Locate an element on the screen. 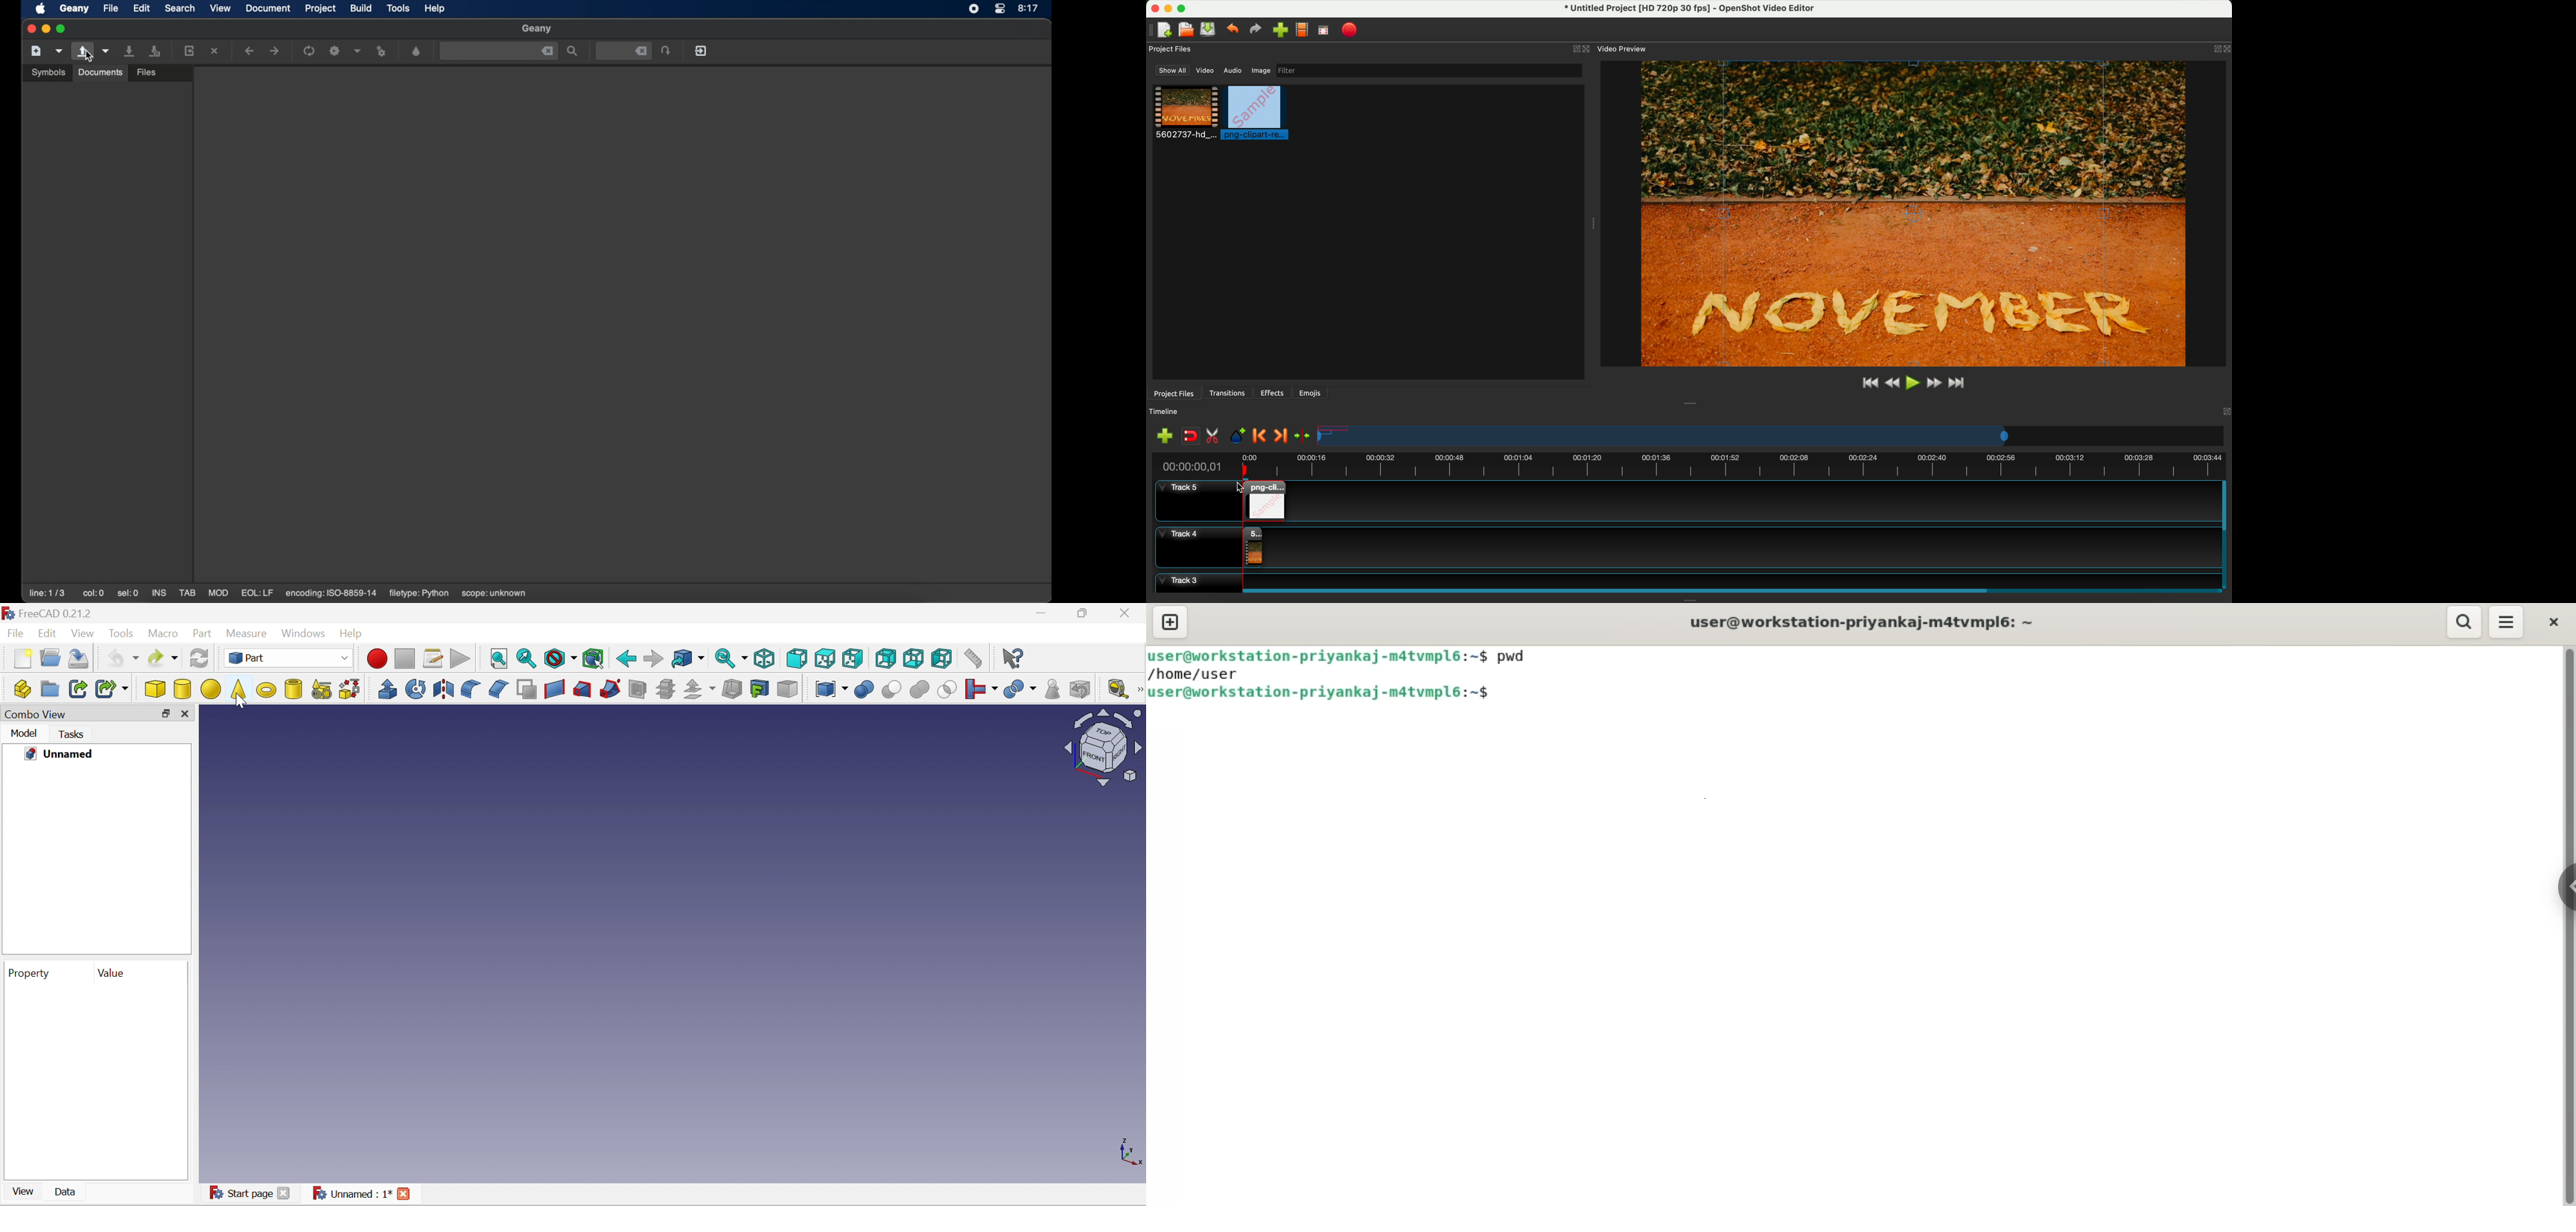  Color per face is located at coordinates (788, 690).